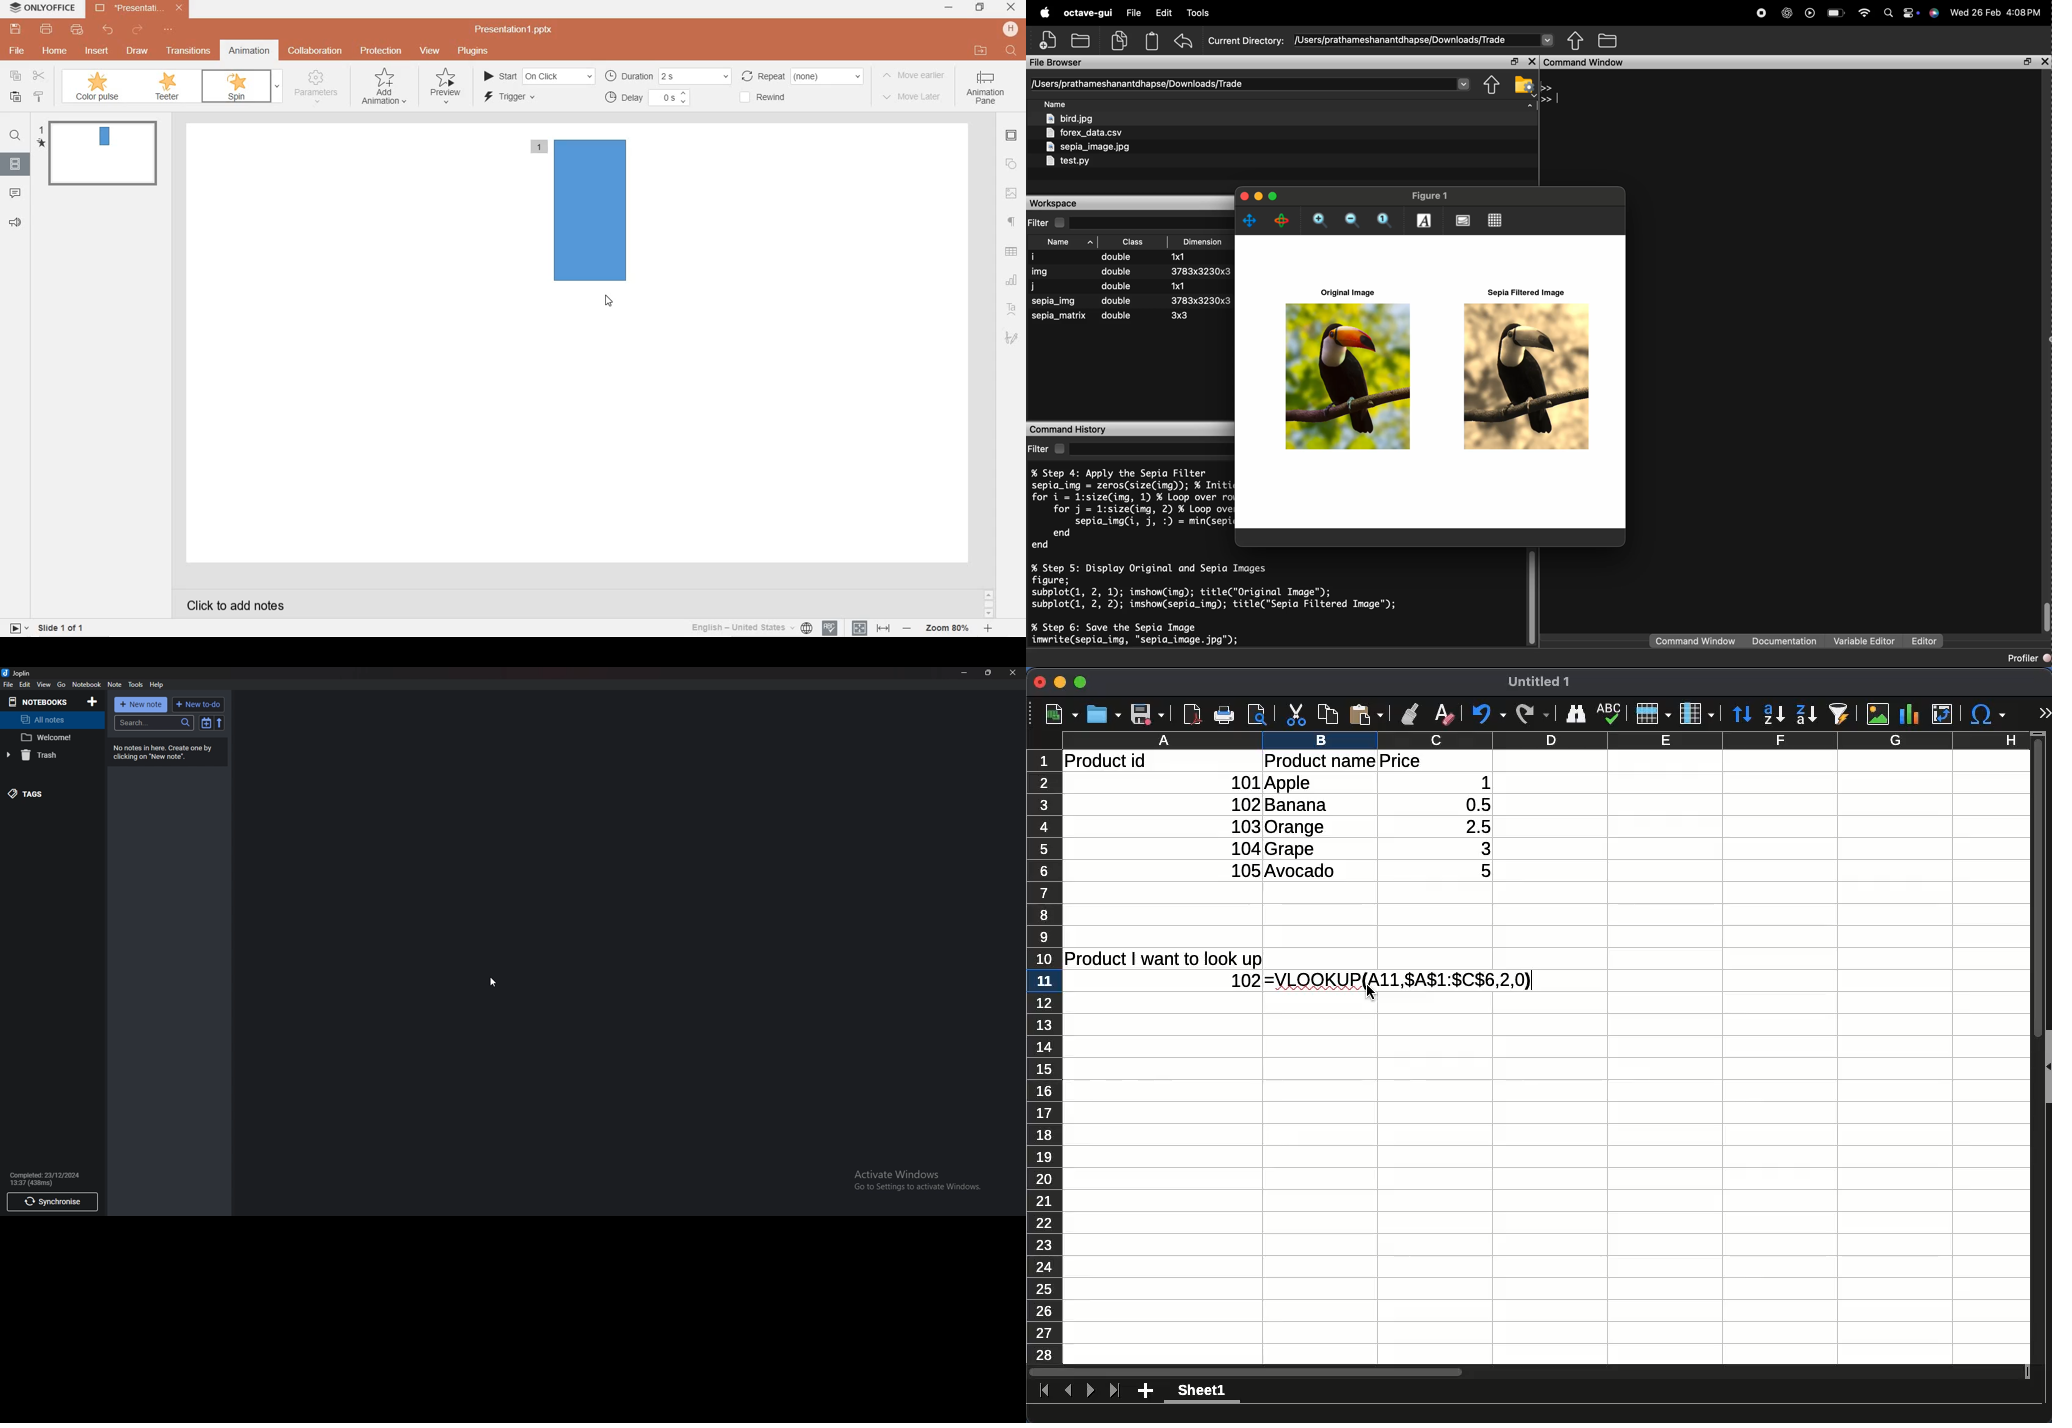 The image size is (2072, 1428). I want to click on insert, so click(99, 54).